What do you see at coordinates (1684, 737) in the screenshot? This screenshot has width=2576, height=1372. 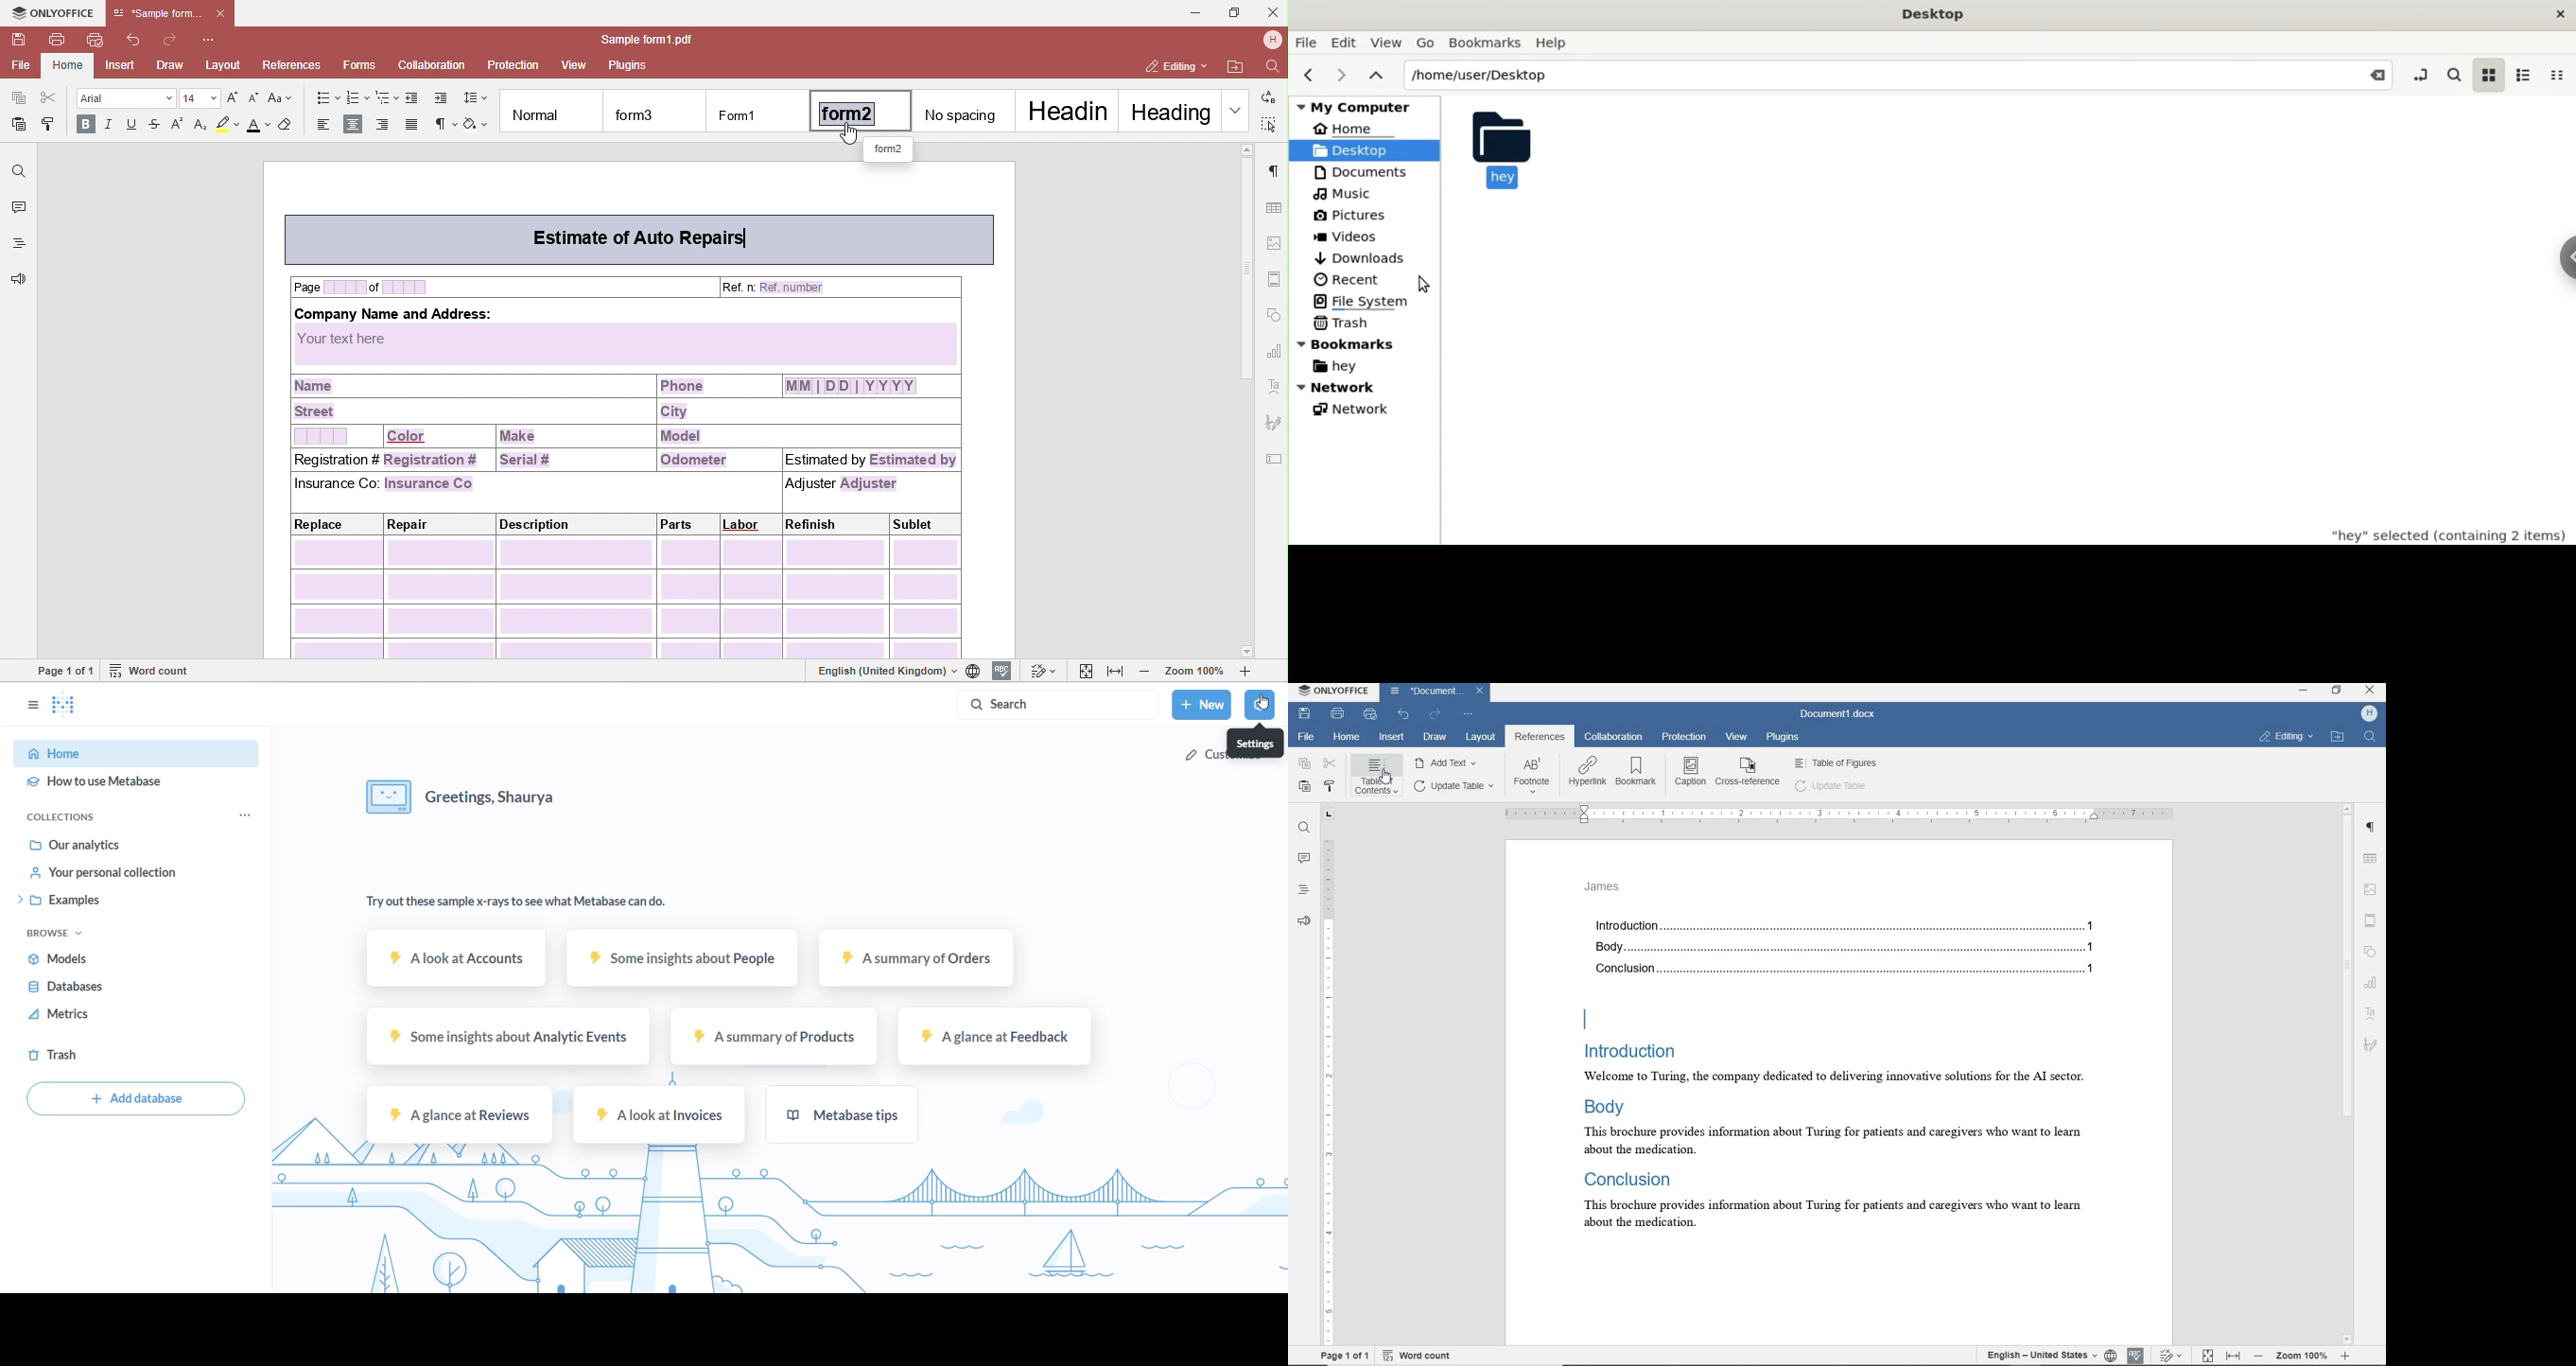 I see `protection` at bounding box center [1684, 737].